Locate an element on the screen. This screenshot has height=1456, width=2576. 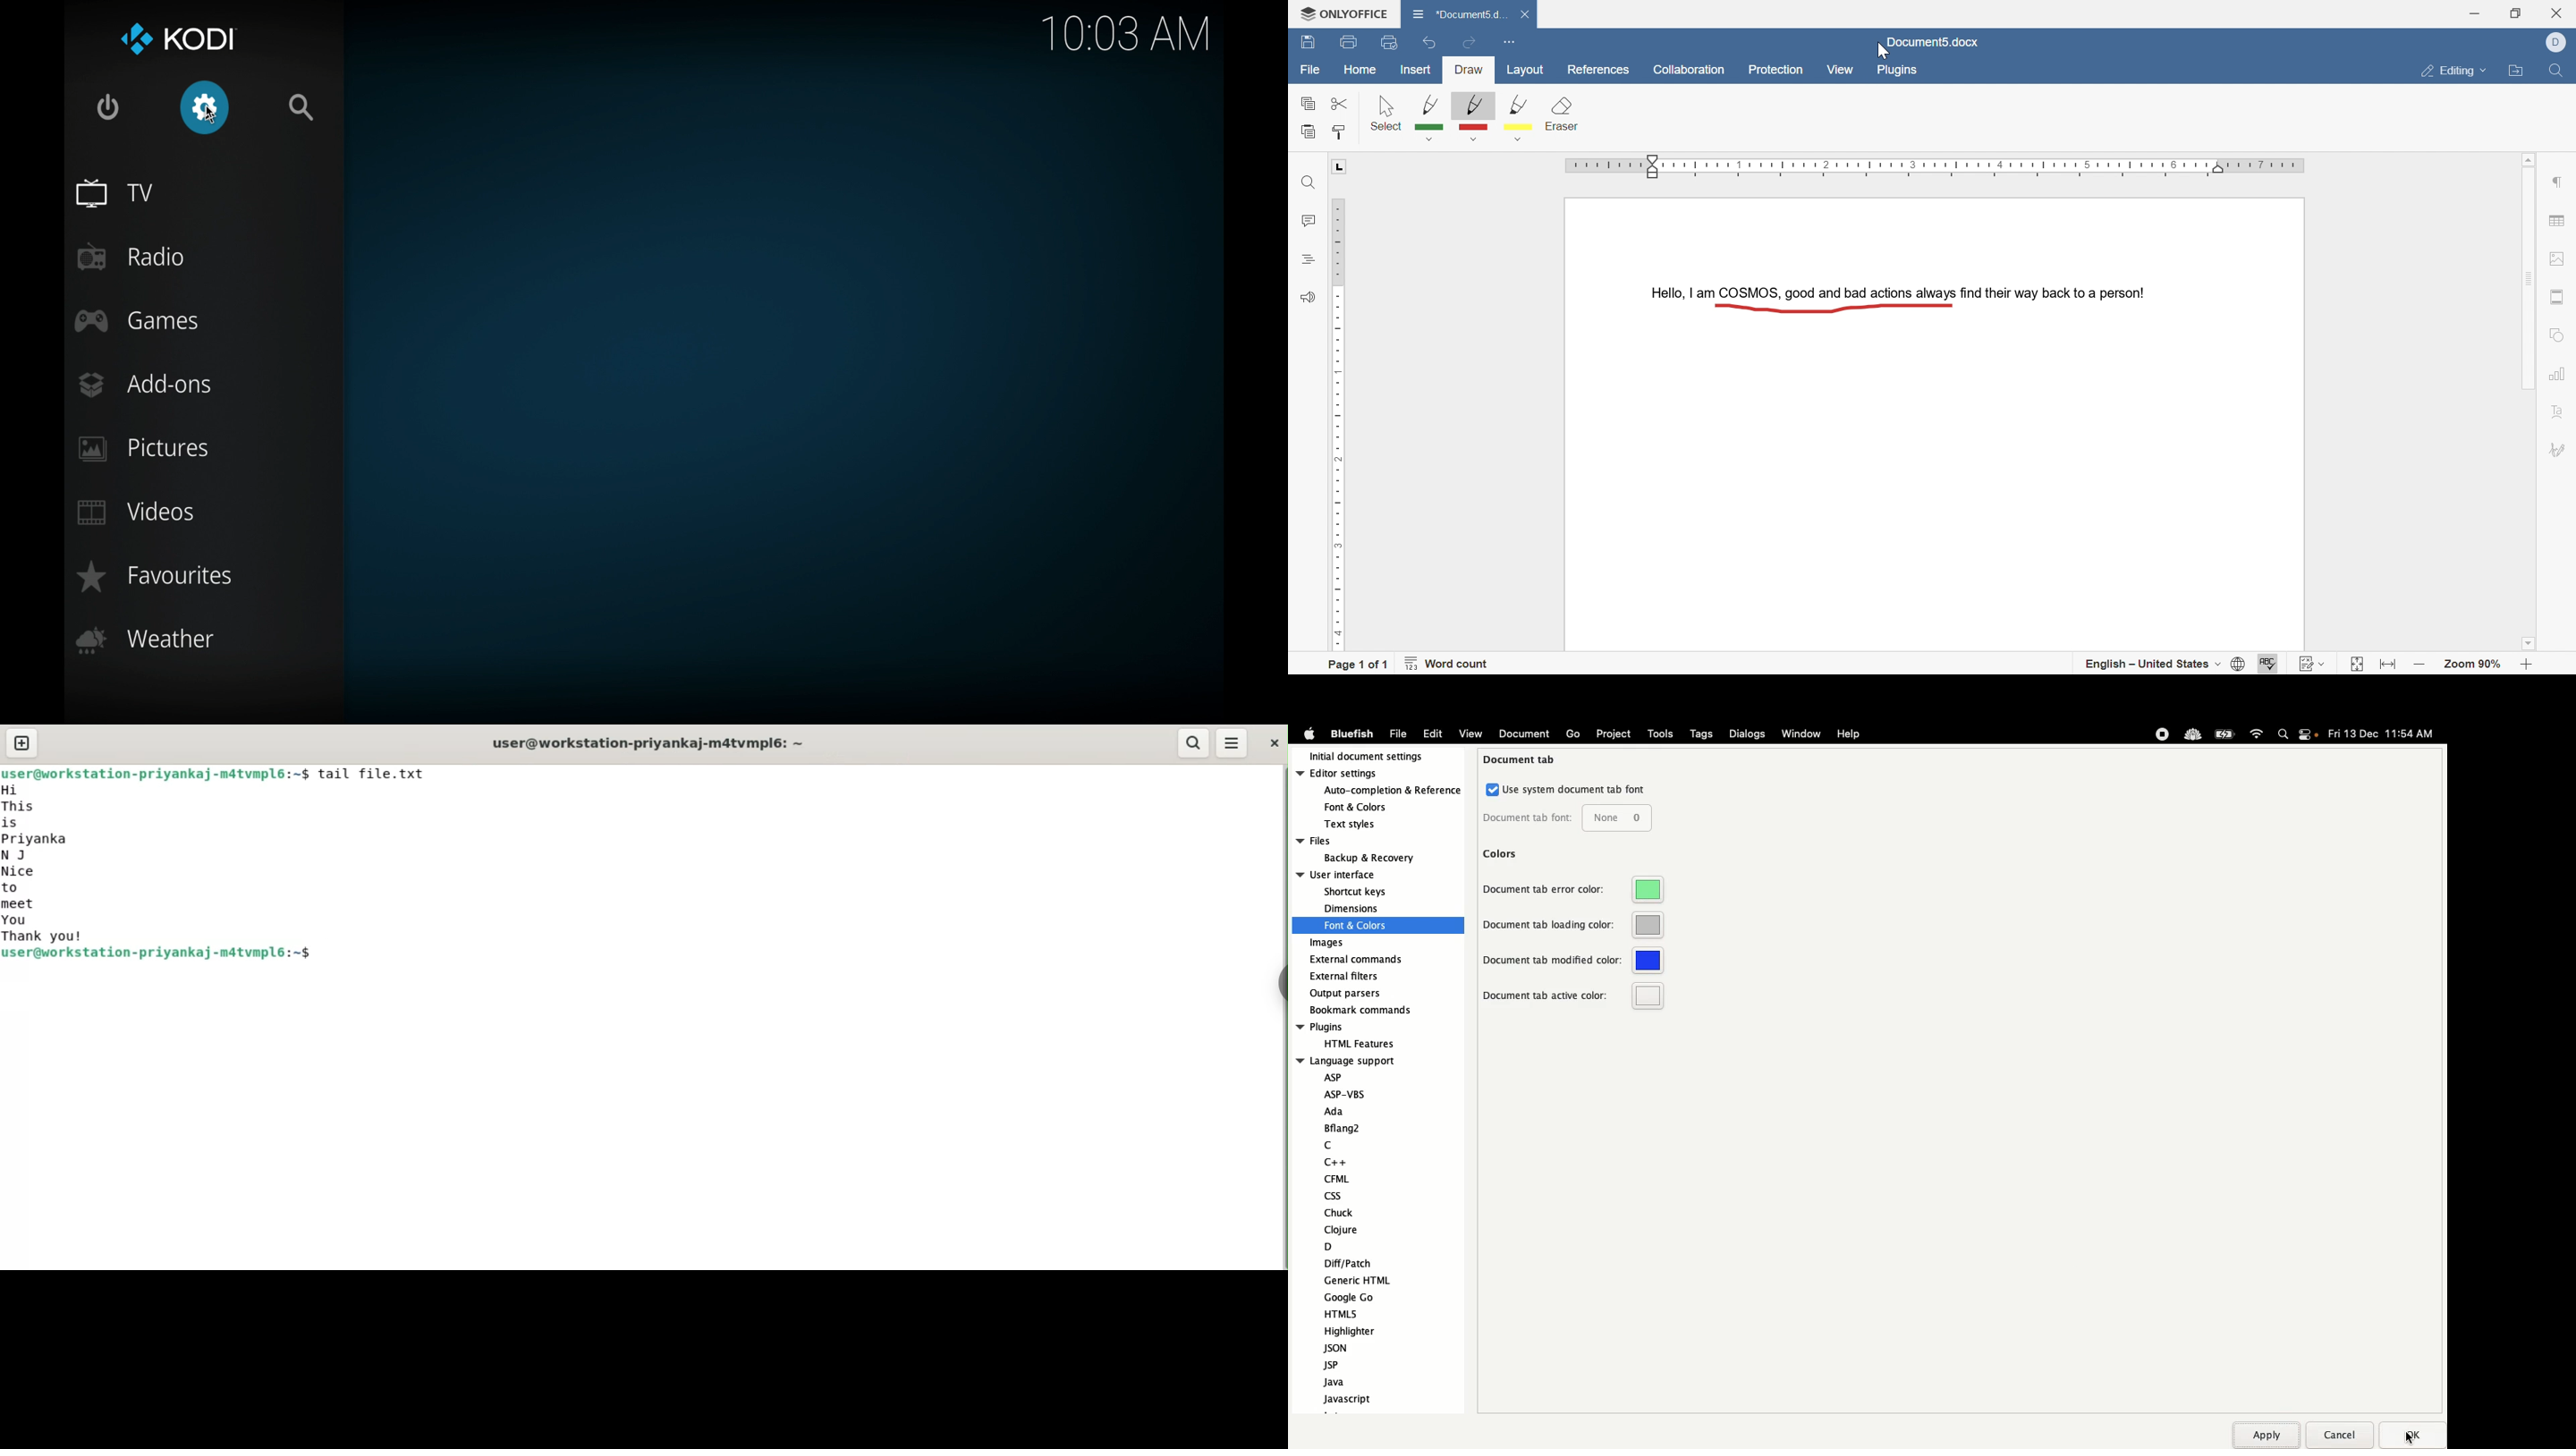
editing is located at coordinates (2455, 69).